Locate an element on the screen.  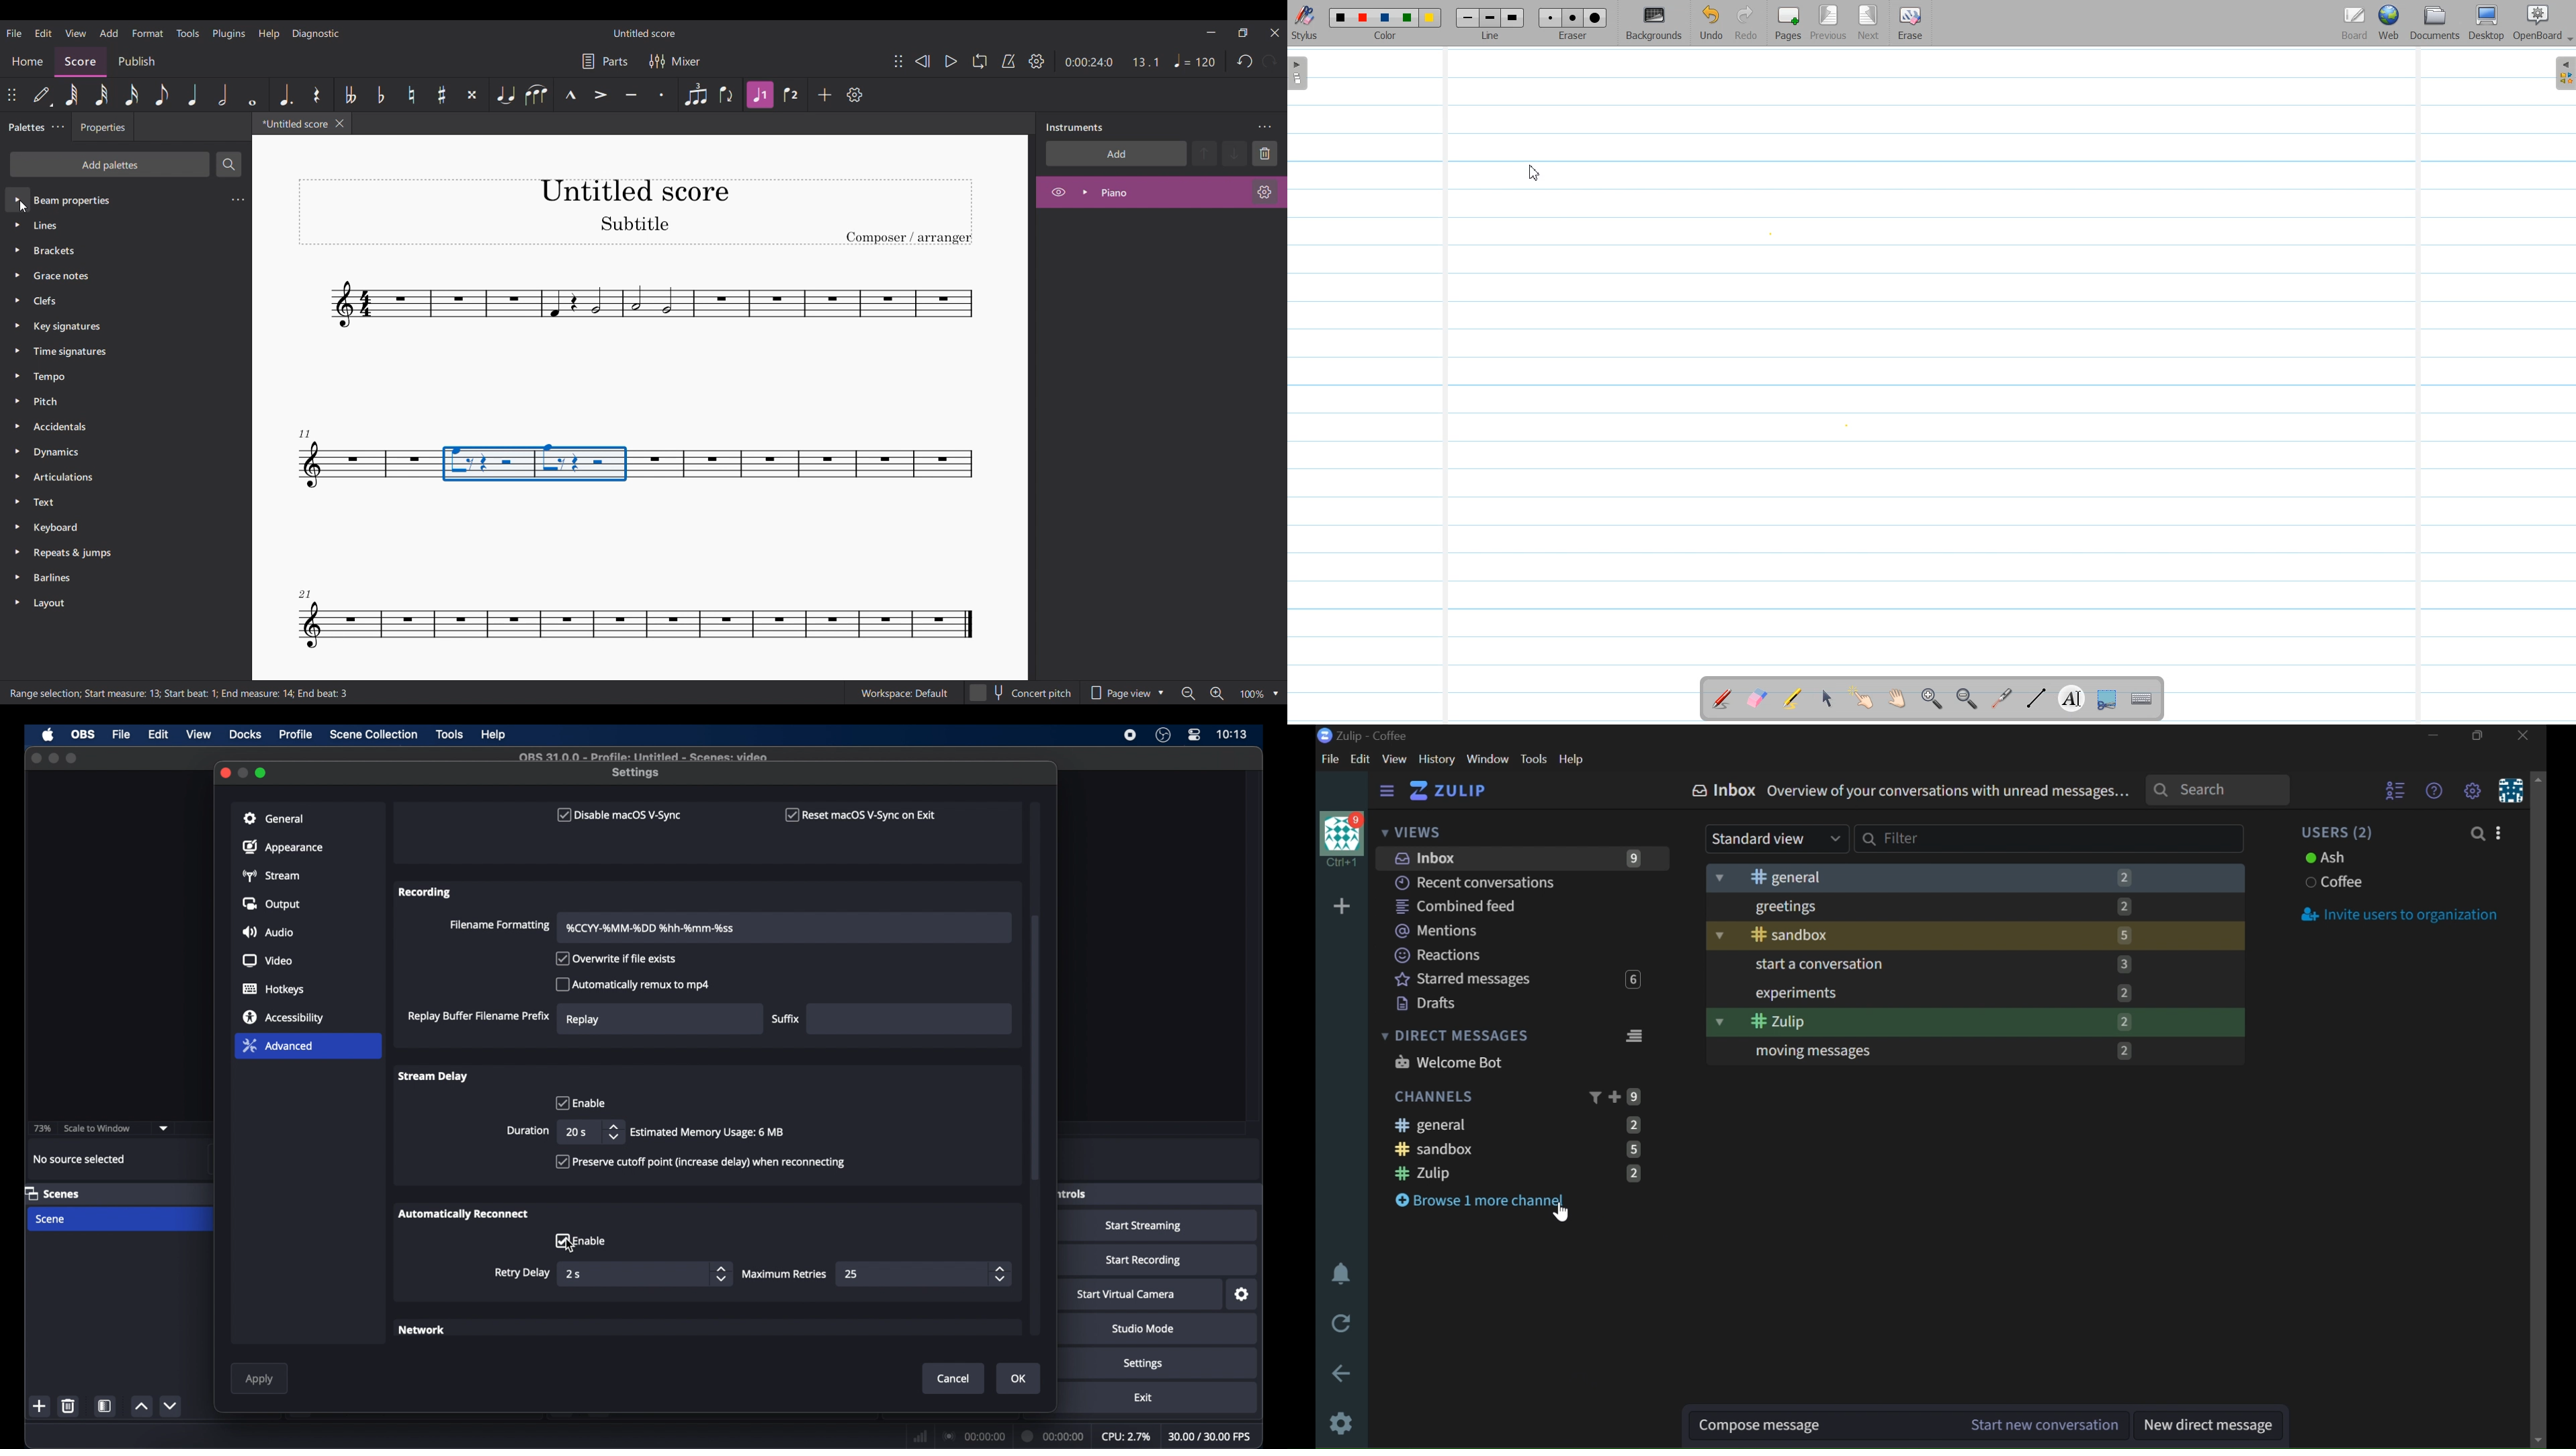
Tie is located at coordinates (506, 95).